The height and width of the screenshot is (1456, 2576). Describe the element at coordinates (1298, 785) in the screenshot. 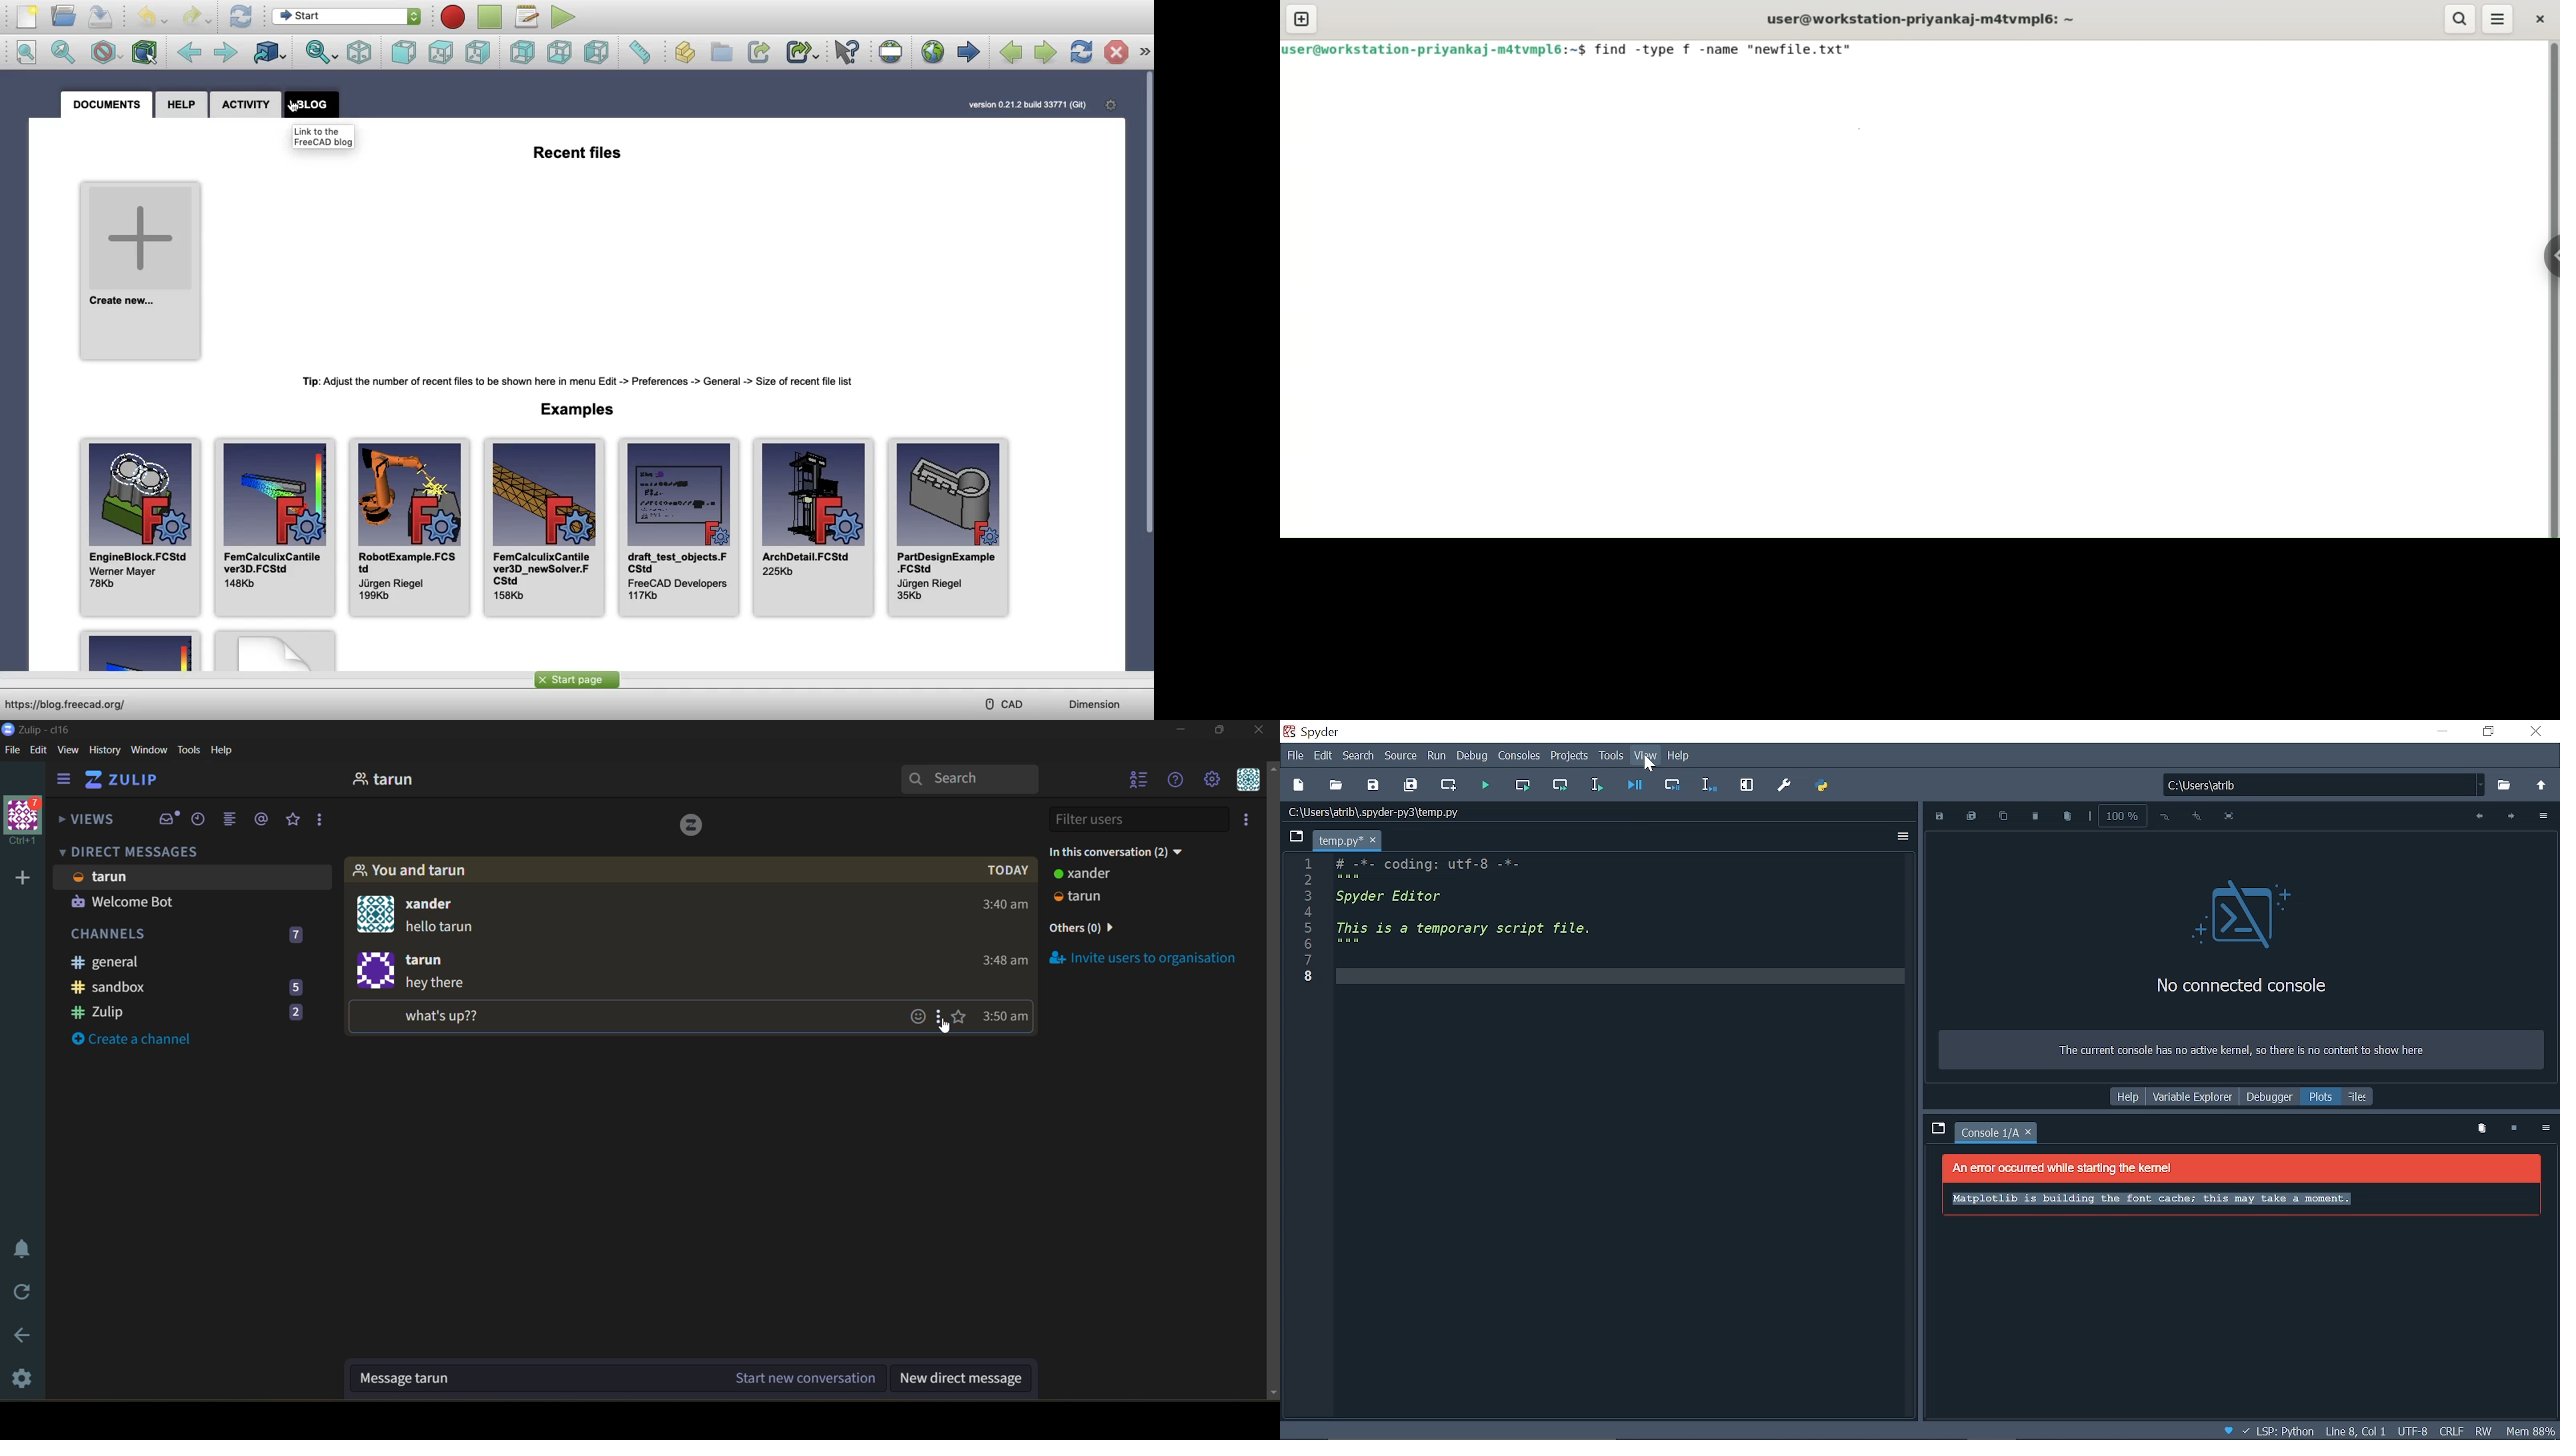

I see `New` at that location.